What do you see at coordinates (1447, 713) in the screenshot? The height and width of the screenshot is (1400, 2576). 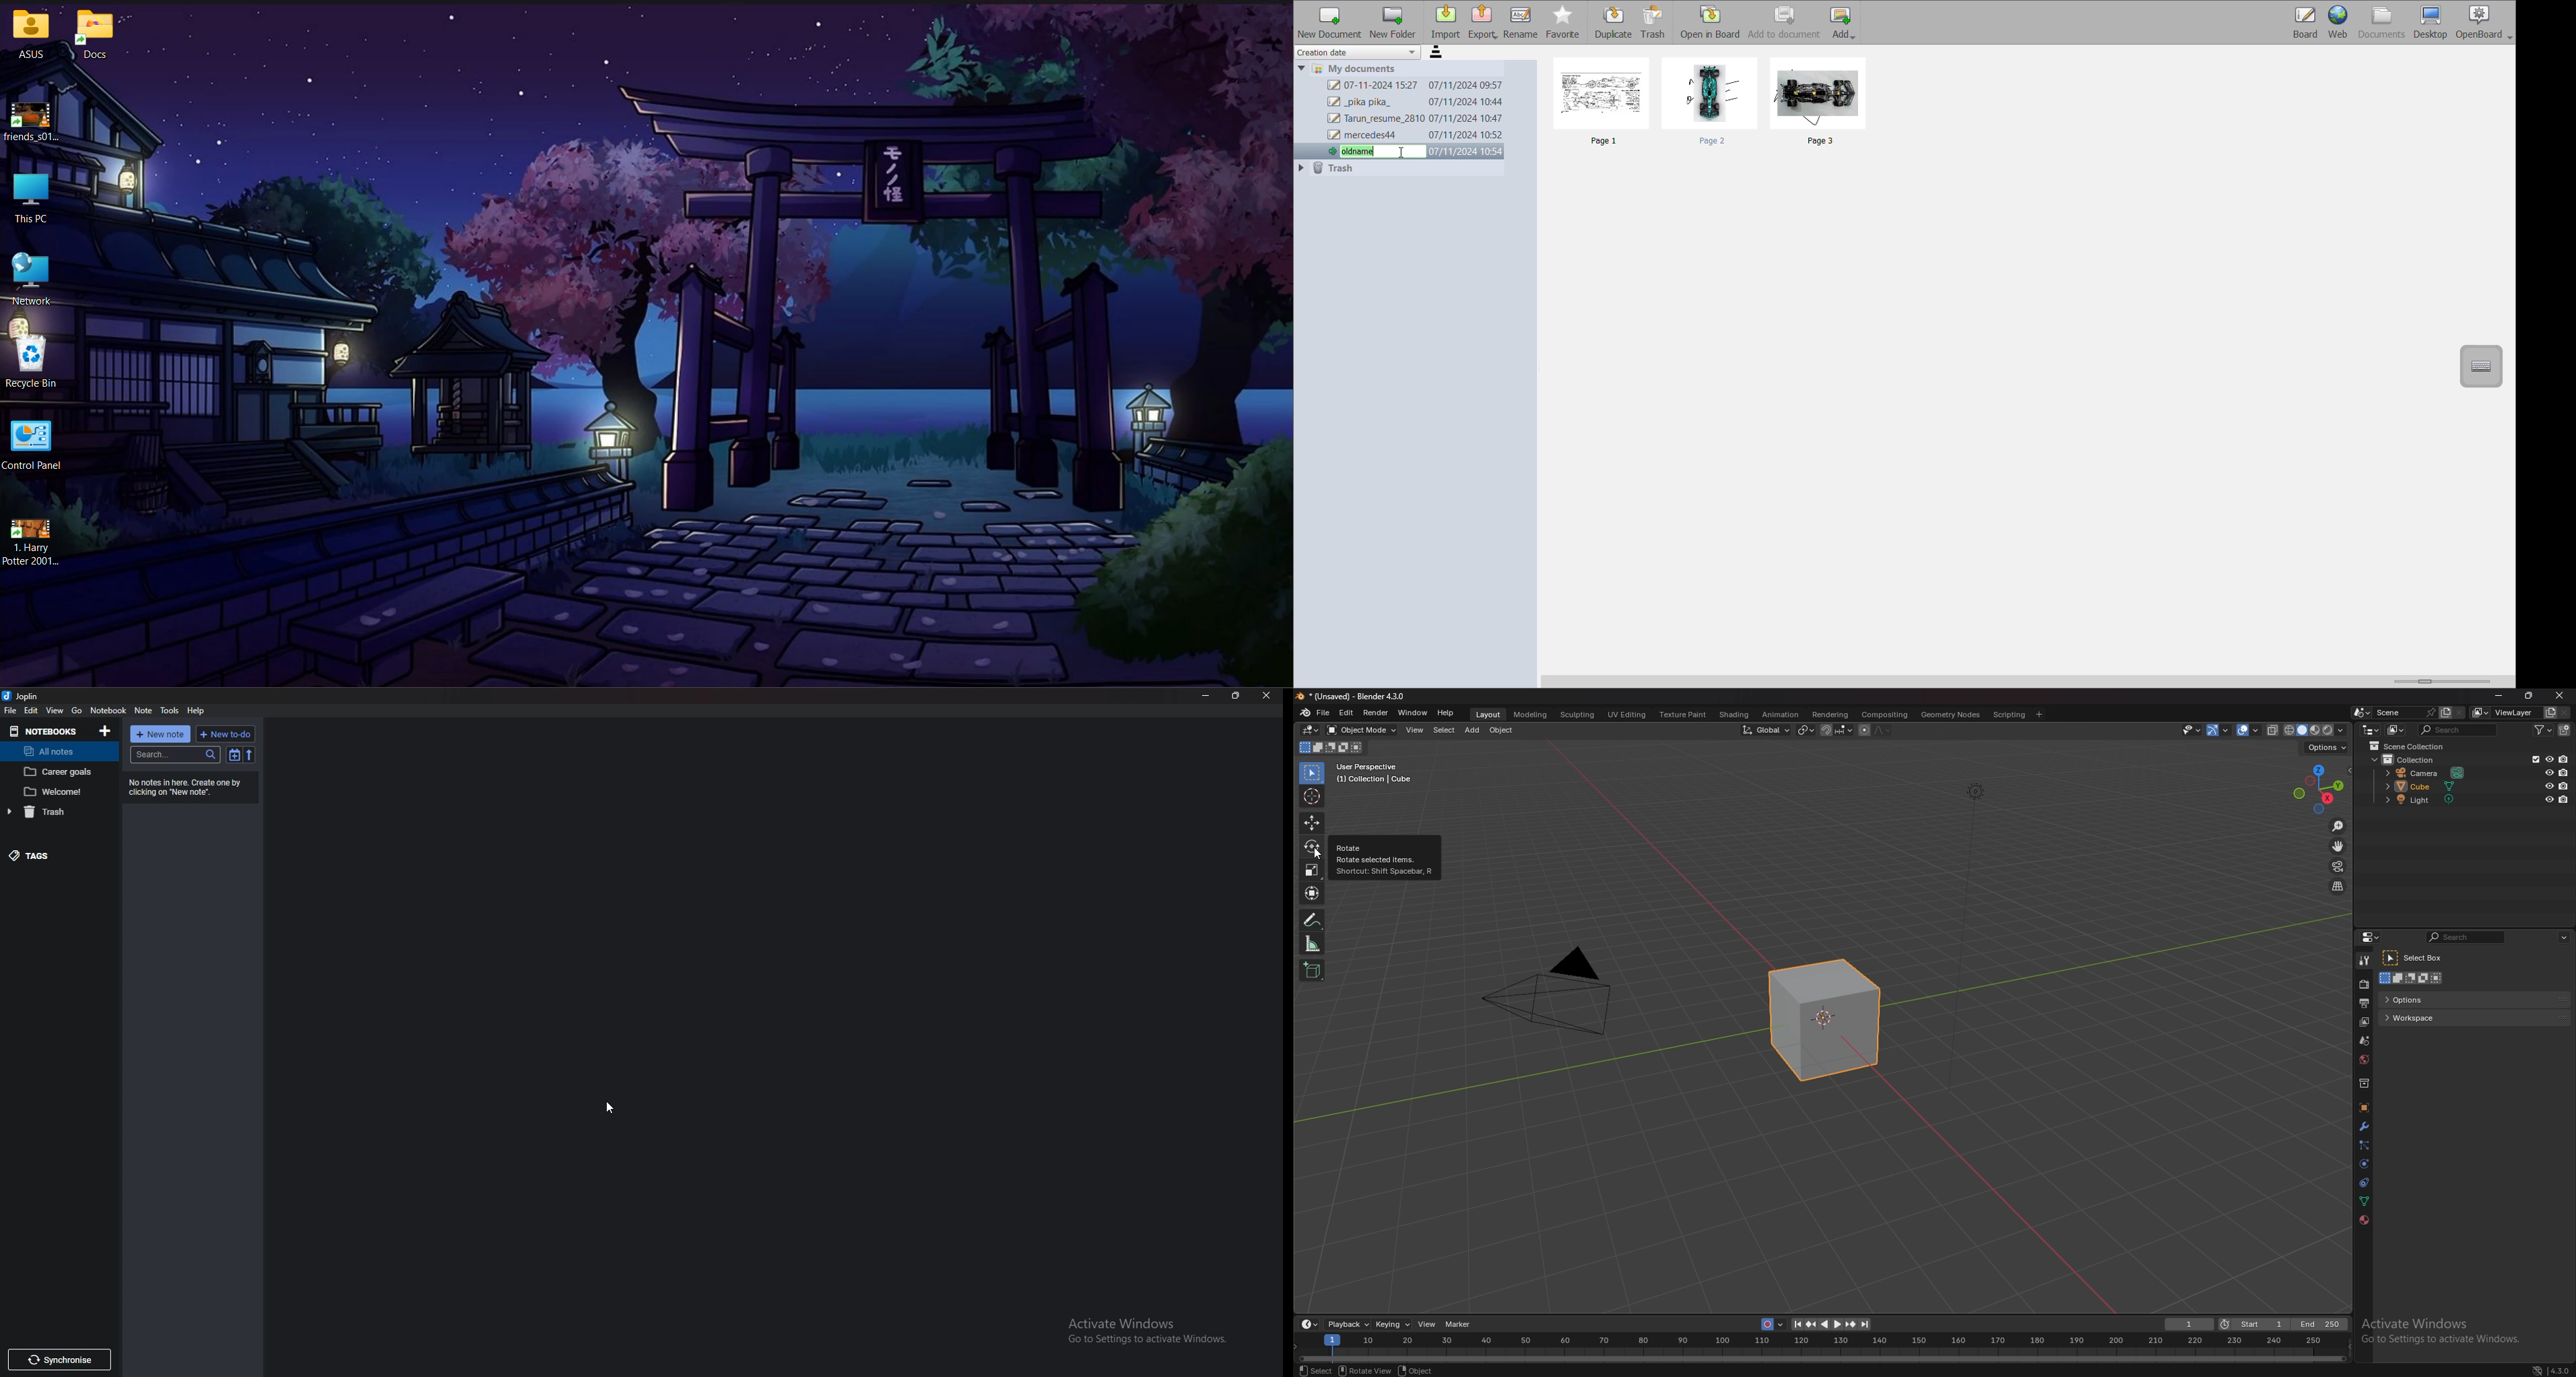 I see `help` at bounding box center [1447, 713].